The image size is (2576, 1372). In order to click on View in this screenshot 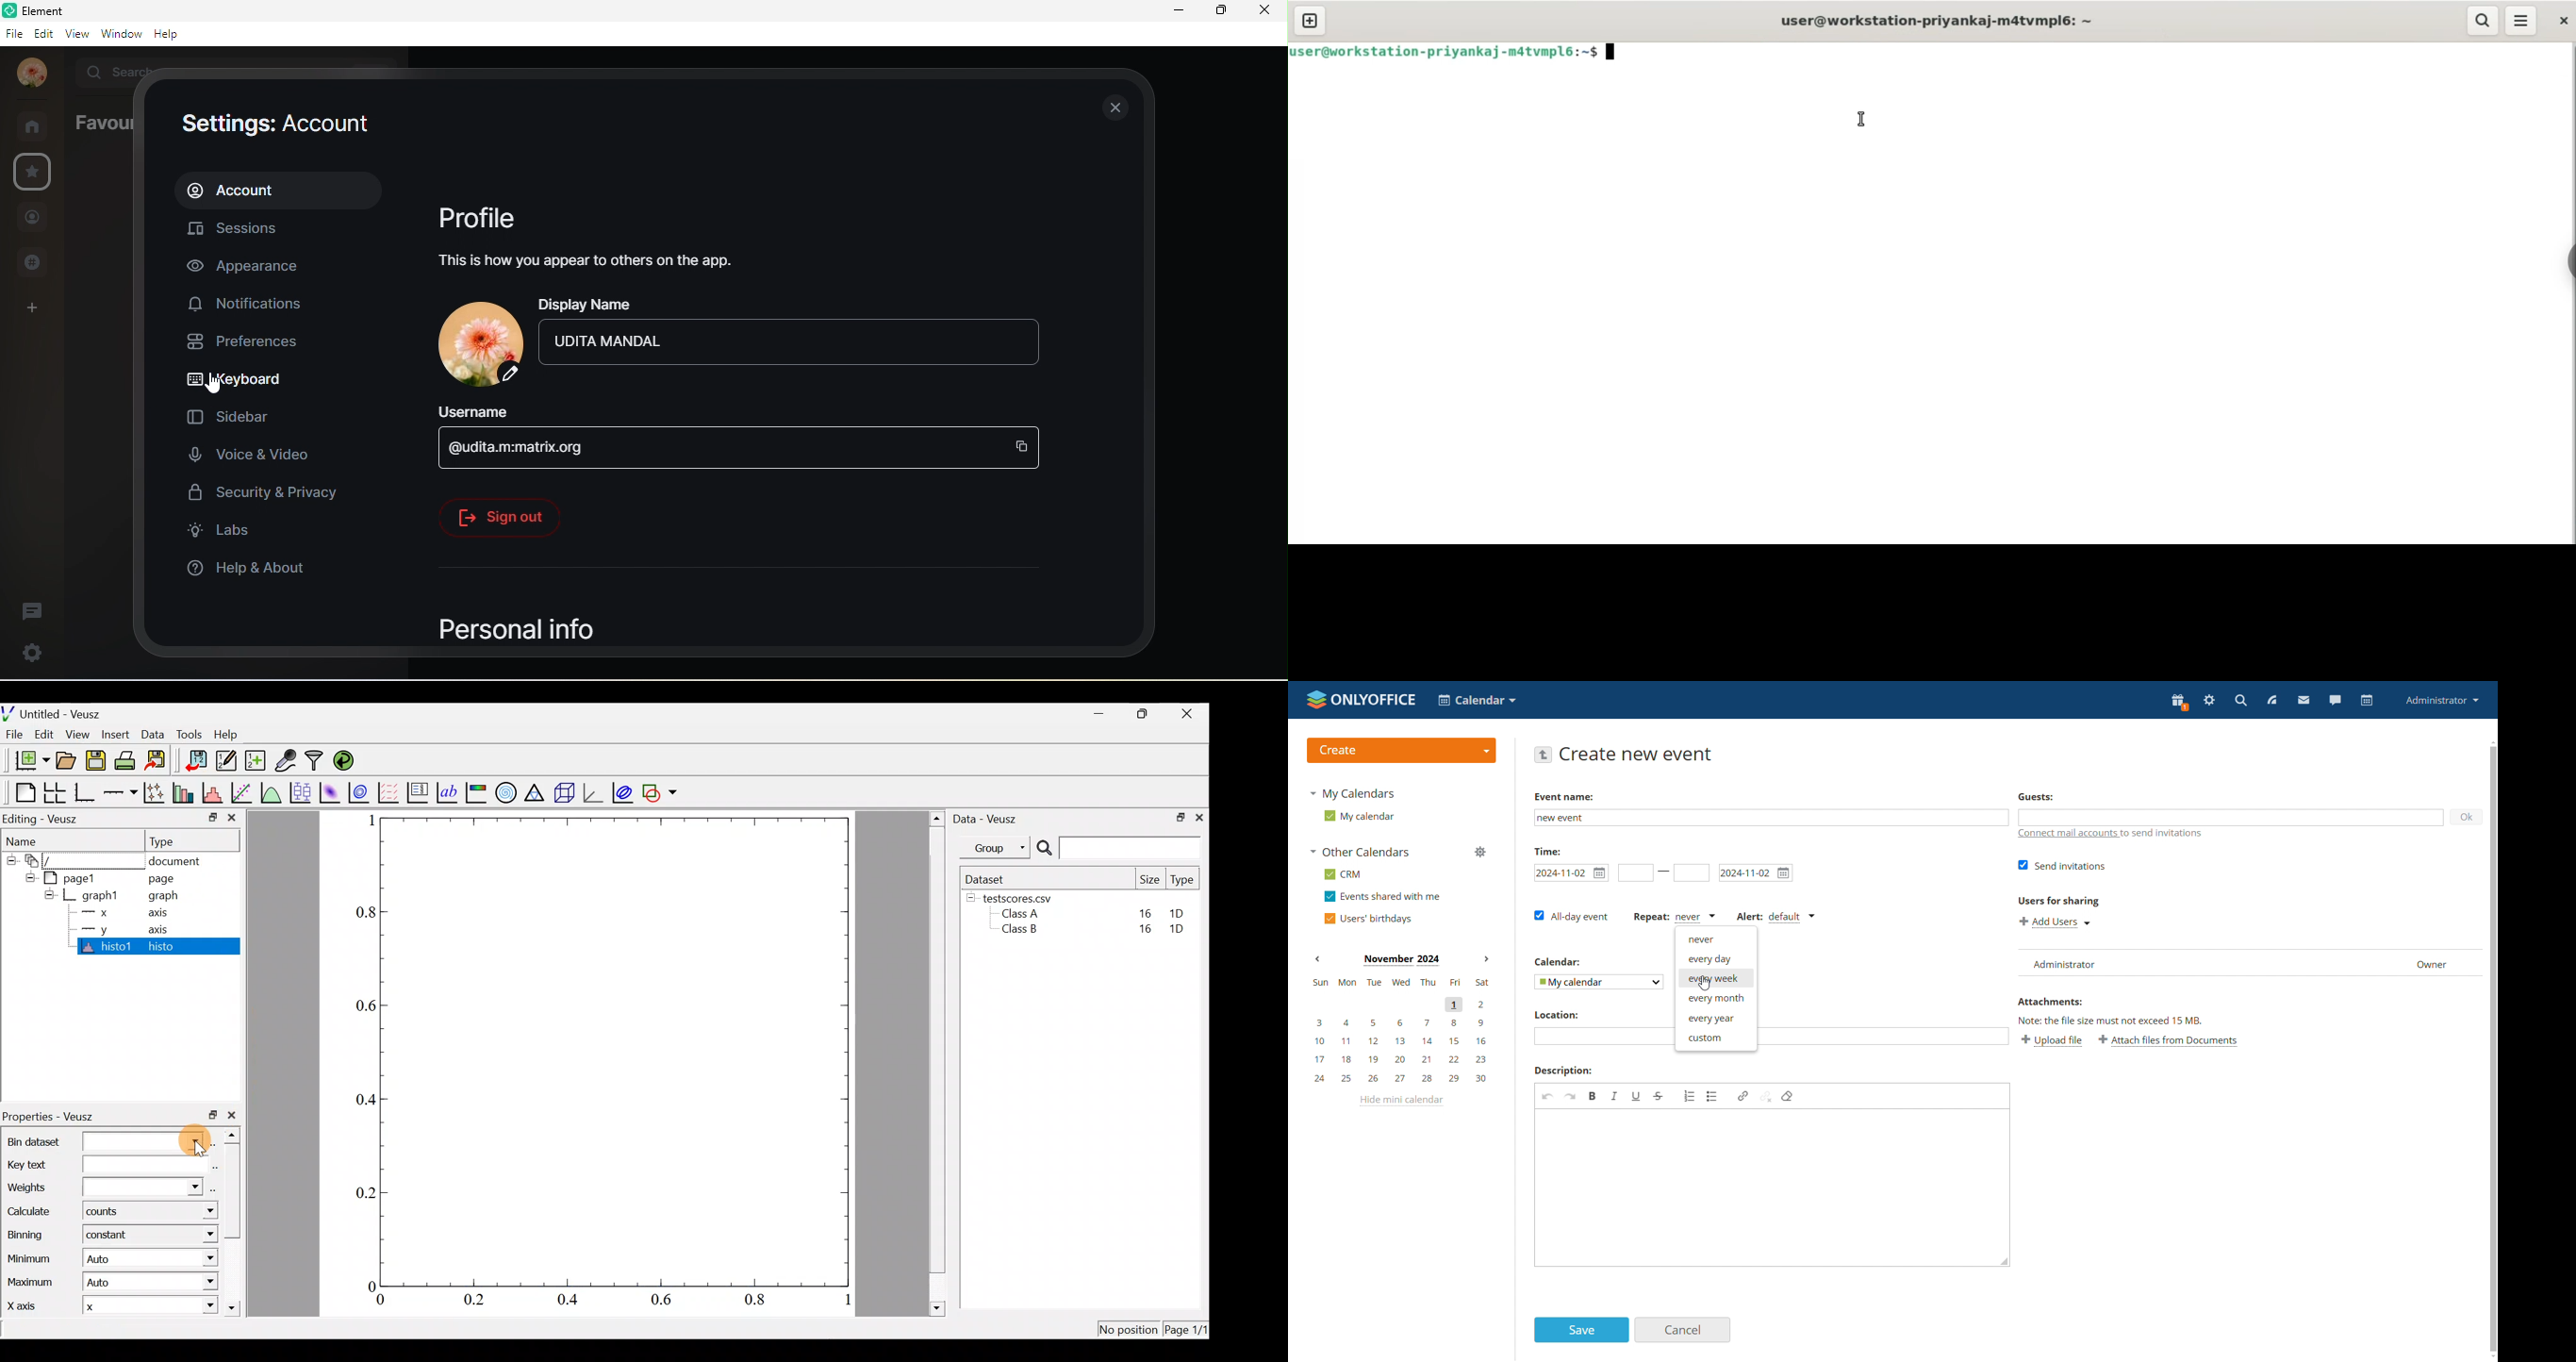, I will do `click(77, 735)`.